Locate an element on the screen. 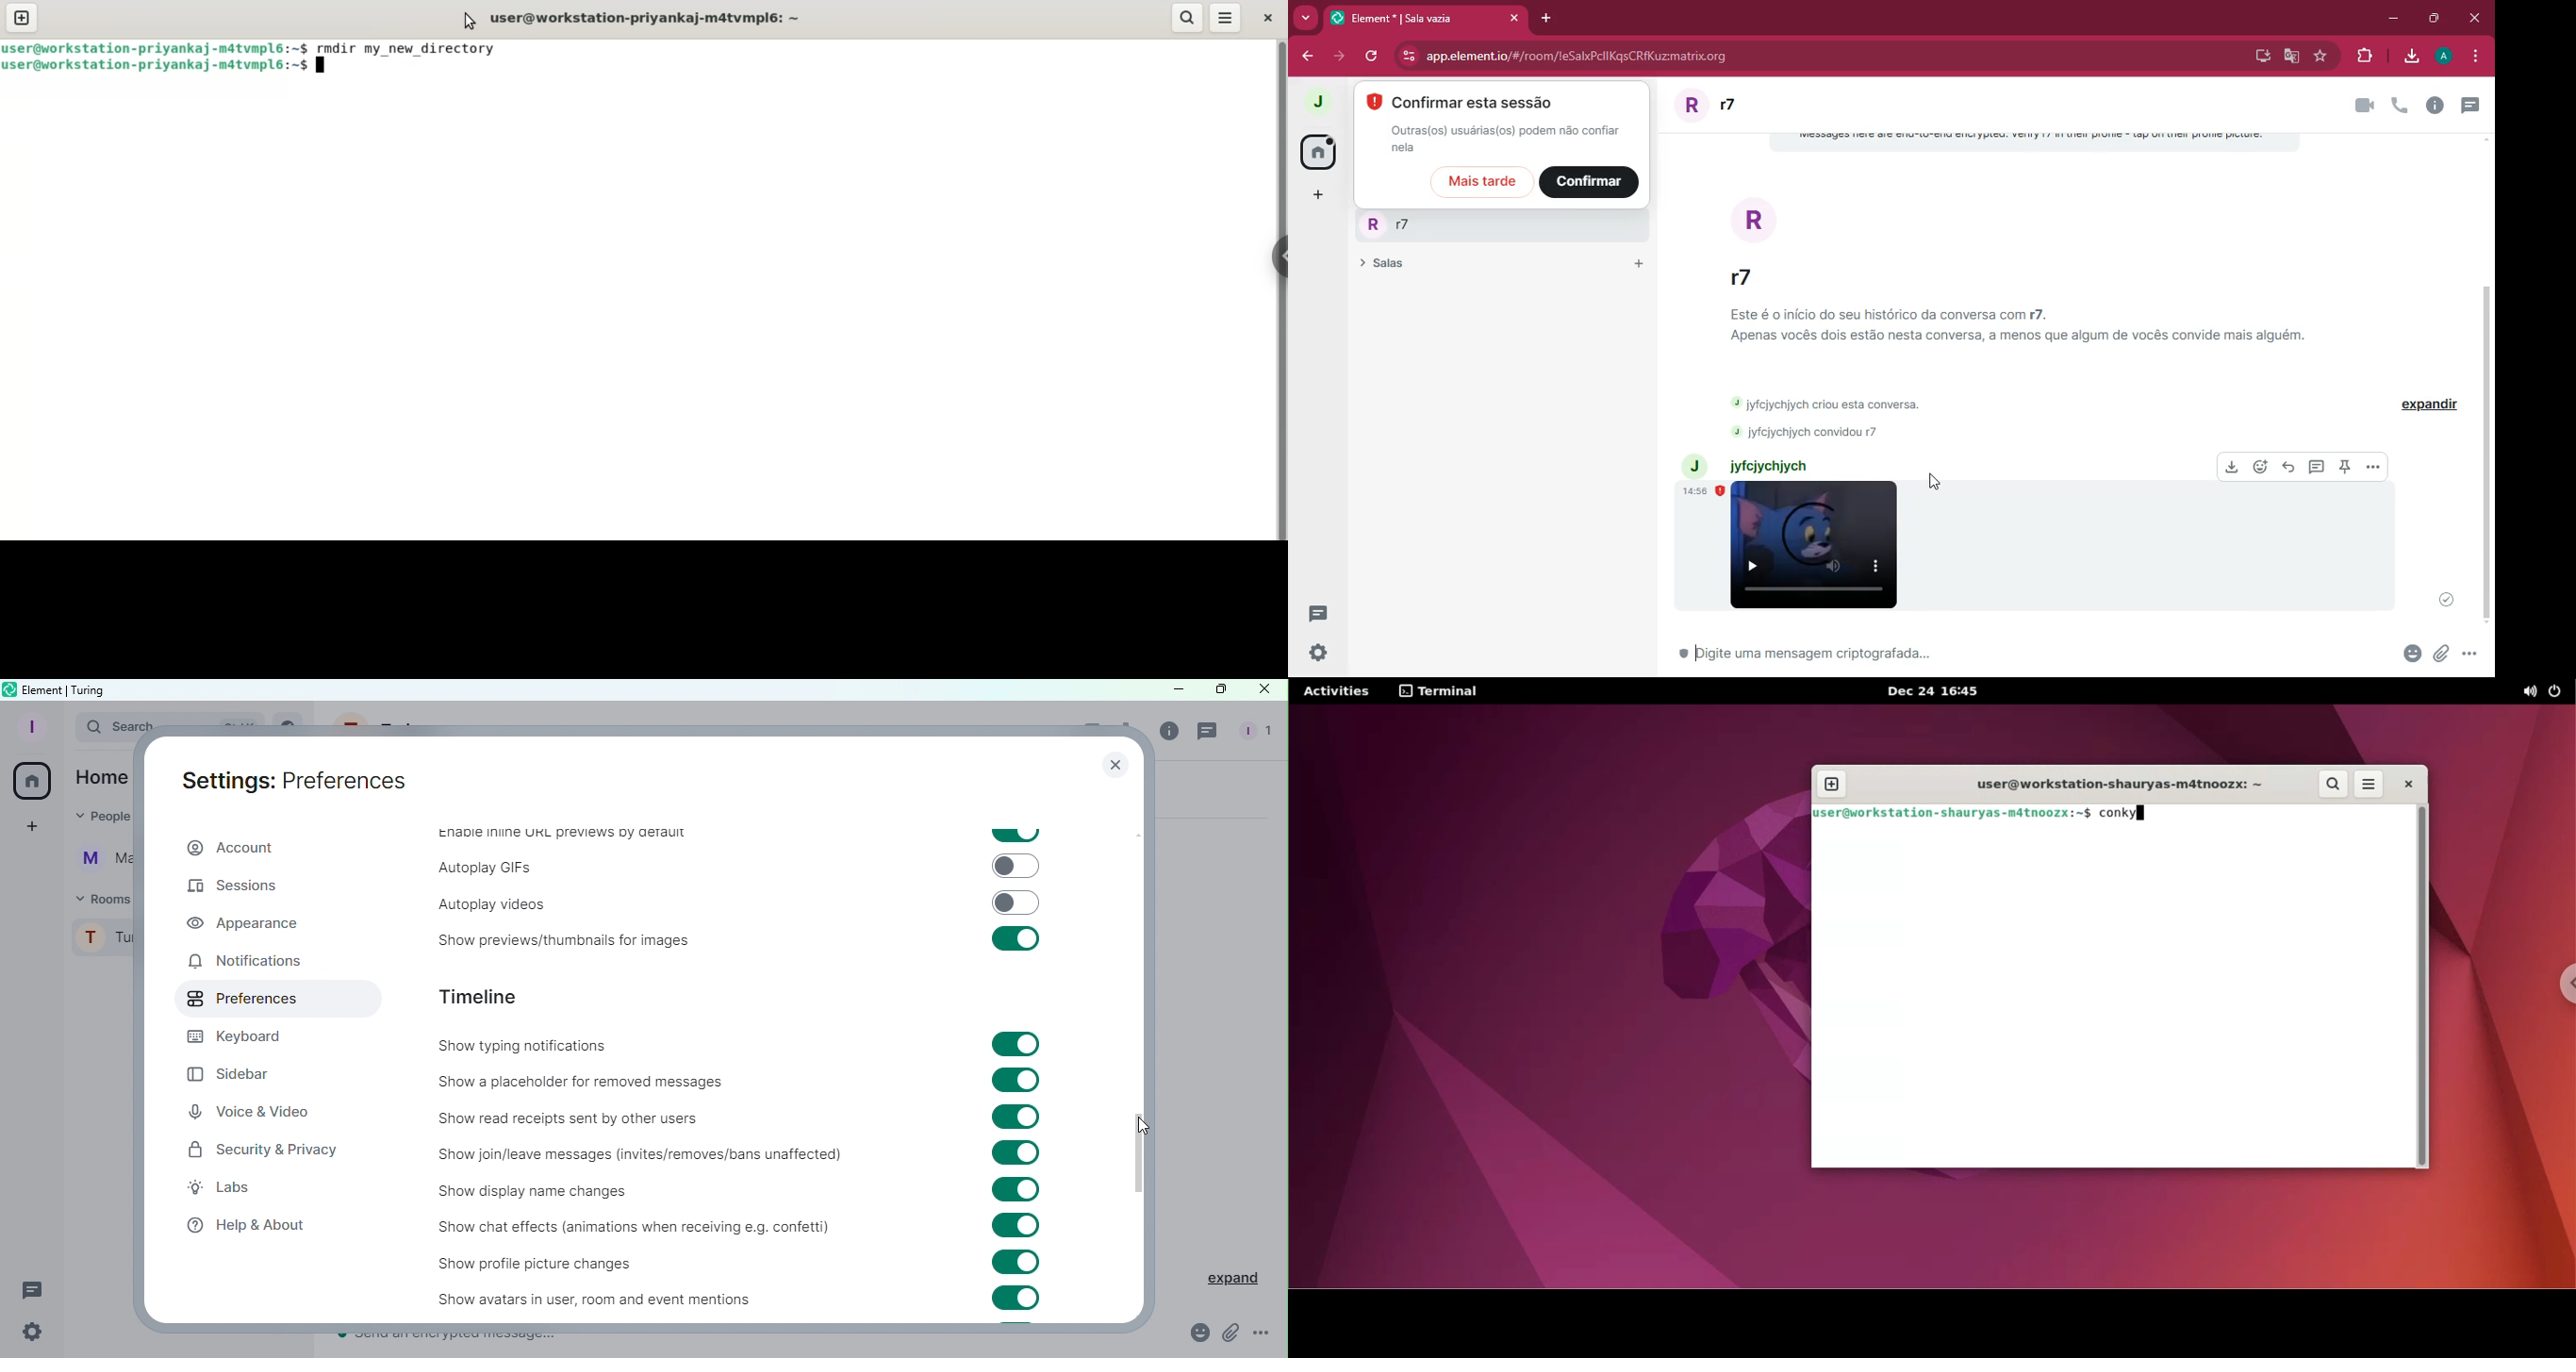  Minimize is located at coordinates (1166, 690).